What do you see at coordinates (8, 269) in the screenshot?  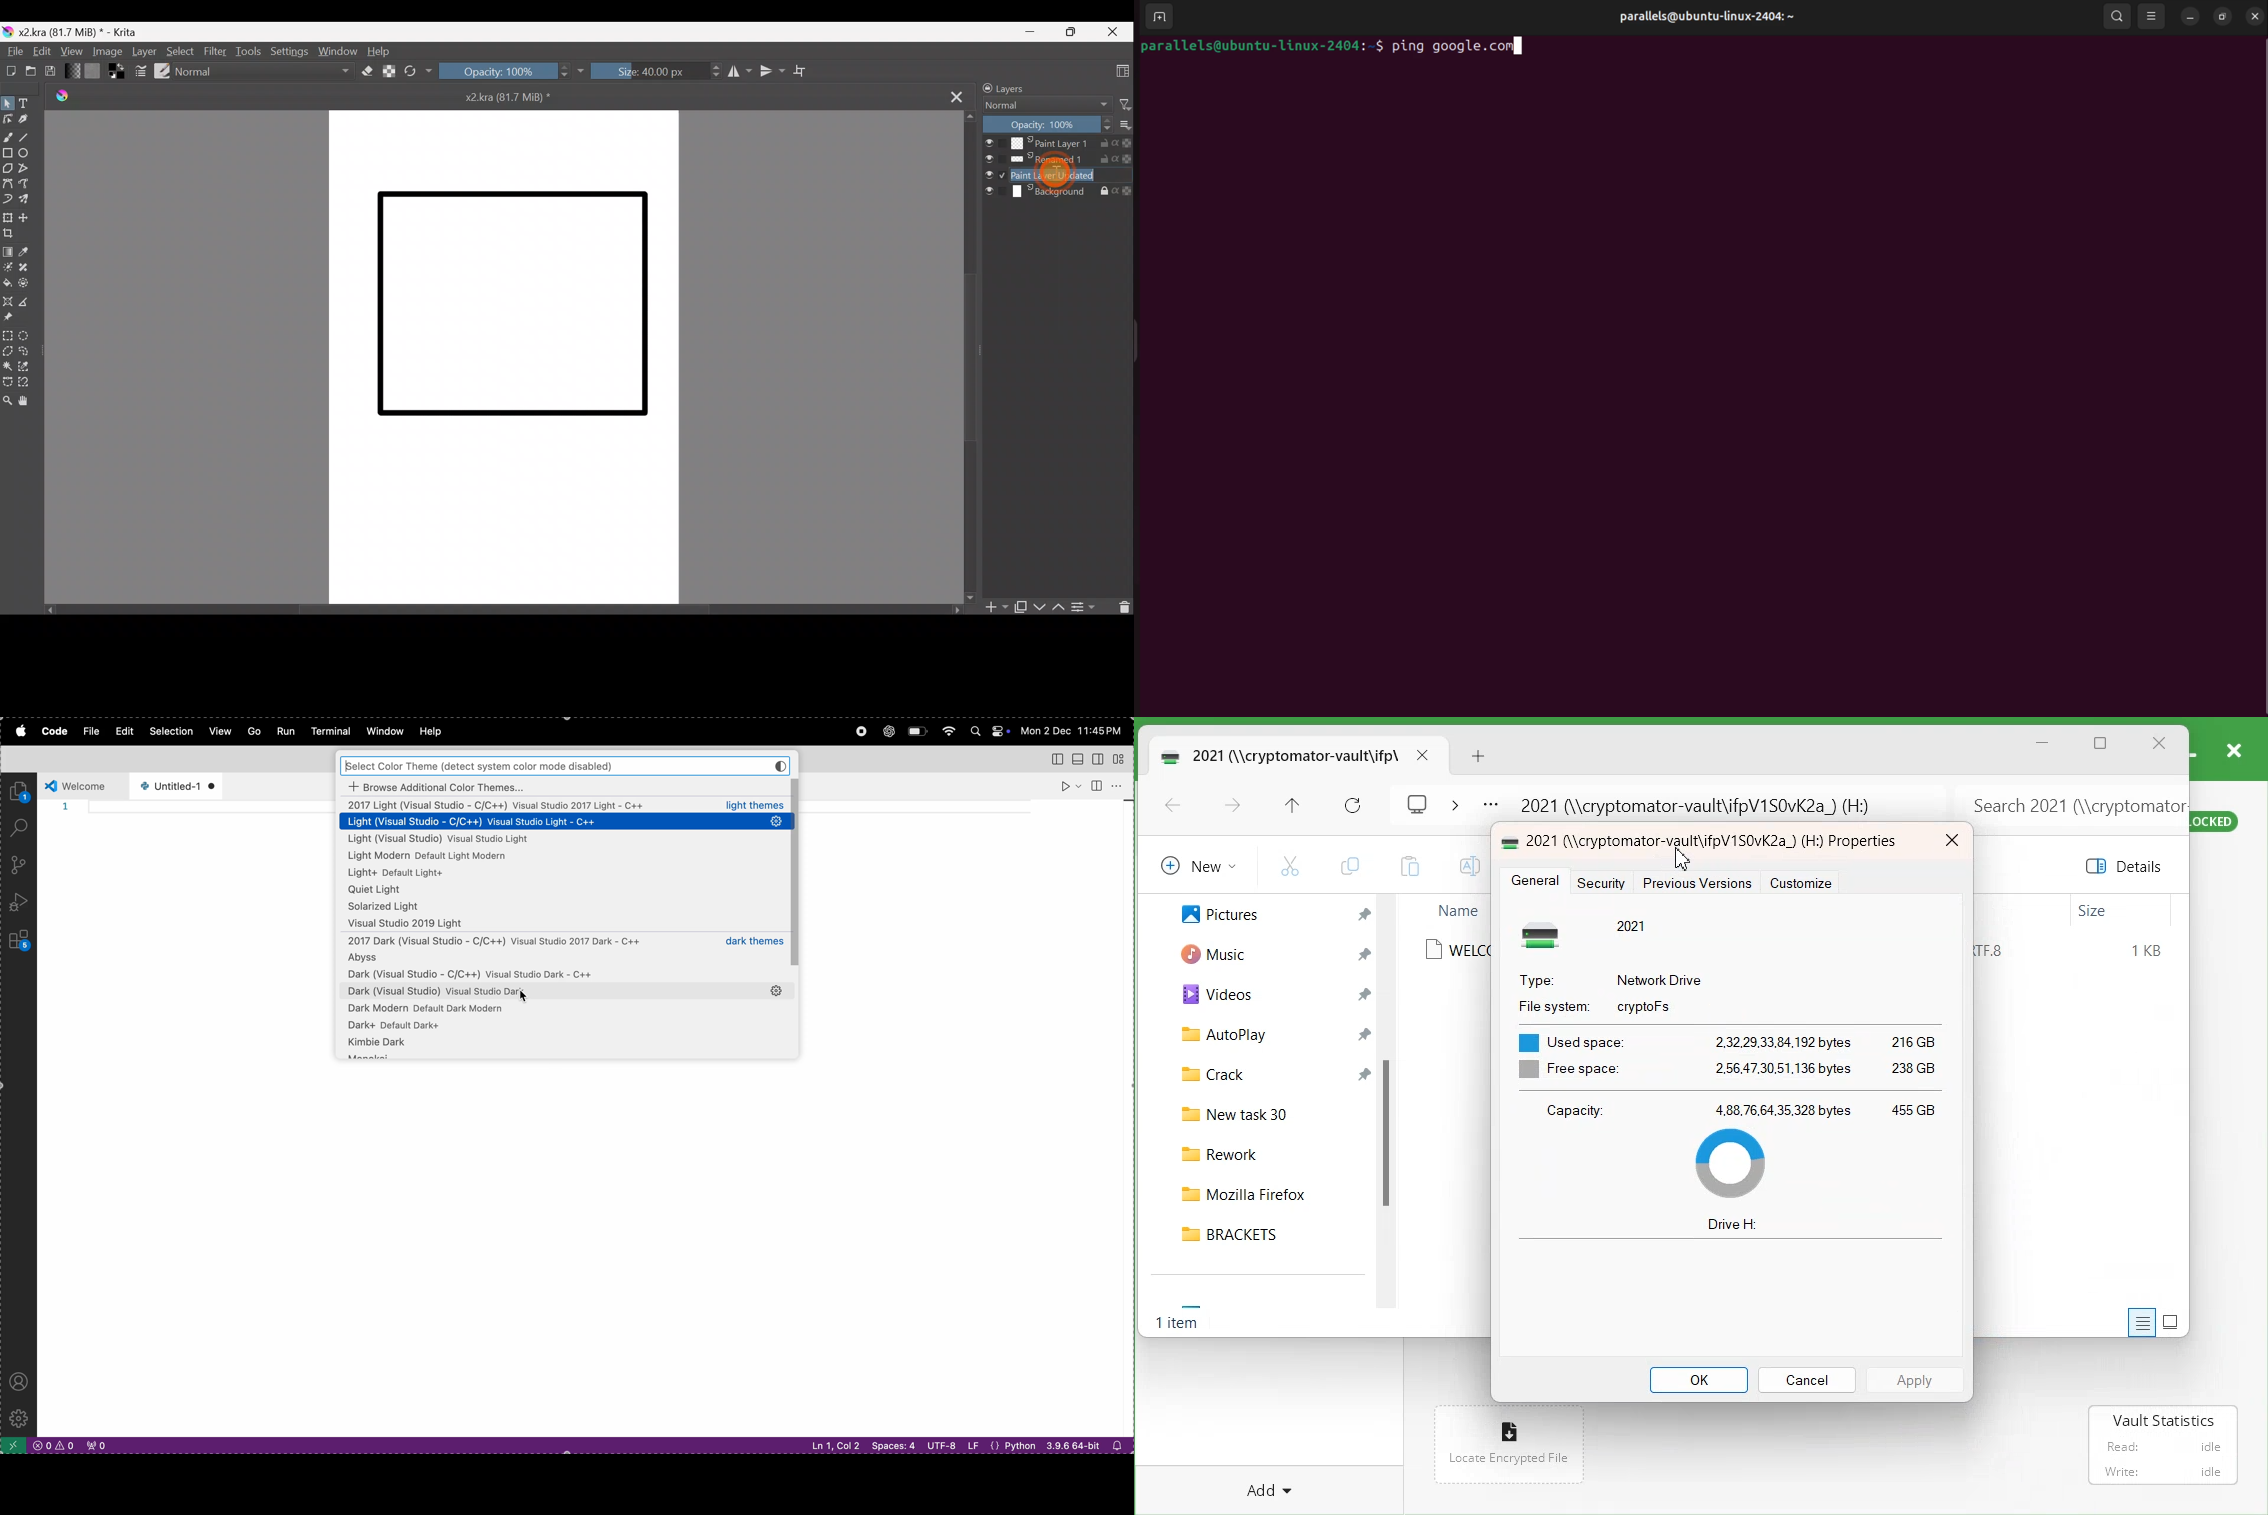 I see `Colourise mask tool` at bounding box center [8, 269].